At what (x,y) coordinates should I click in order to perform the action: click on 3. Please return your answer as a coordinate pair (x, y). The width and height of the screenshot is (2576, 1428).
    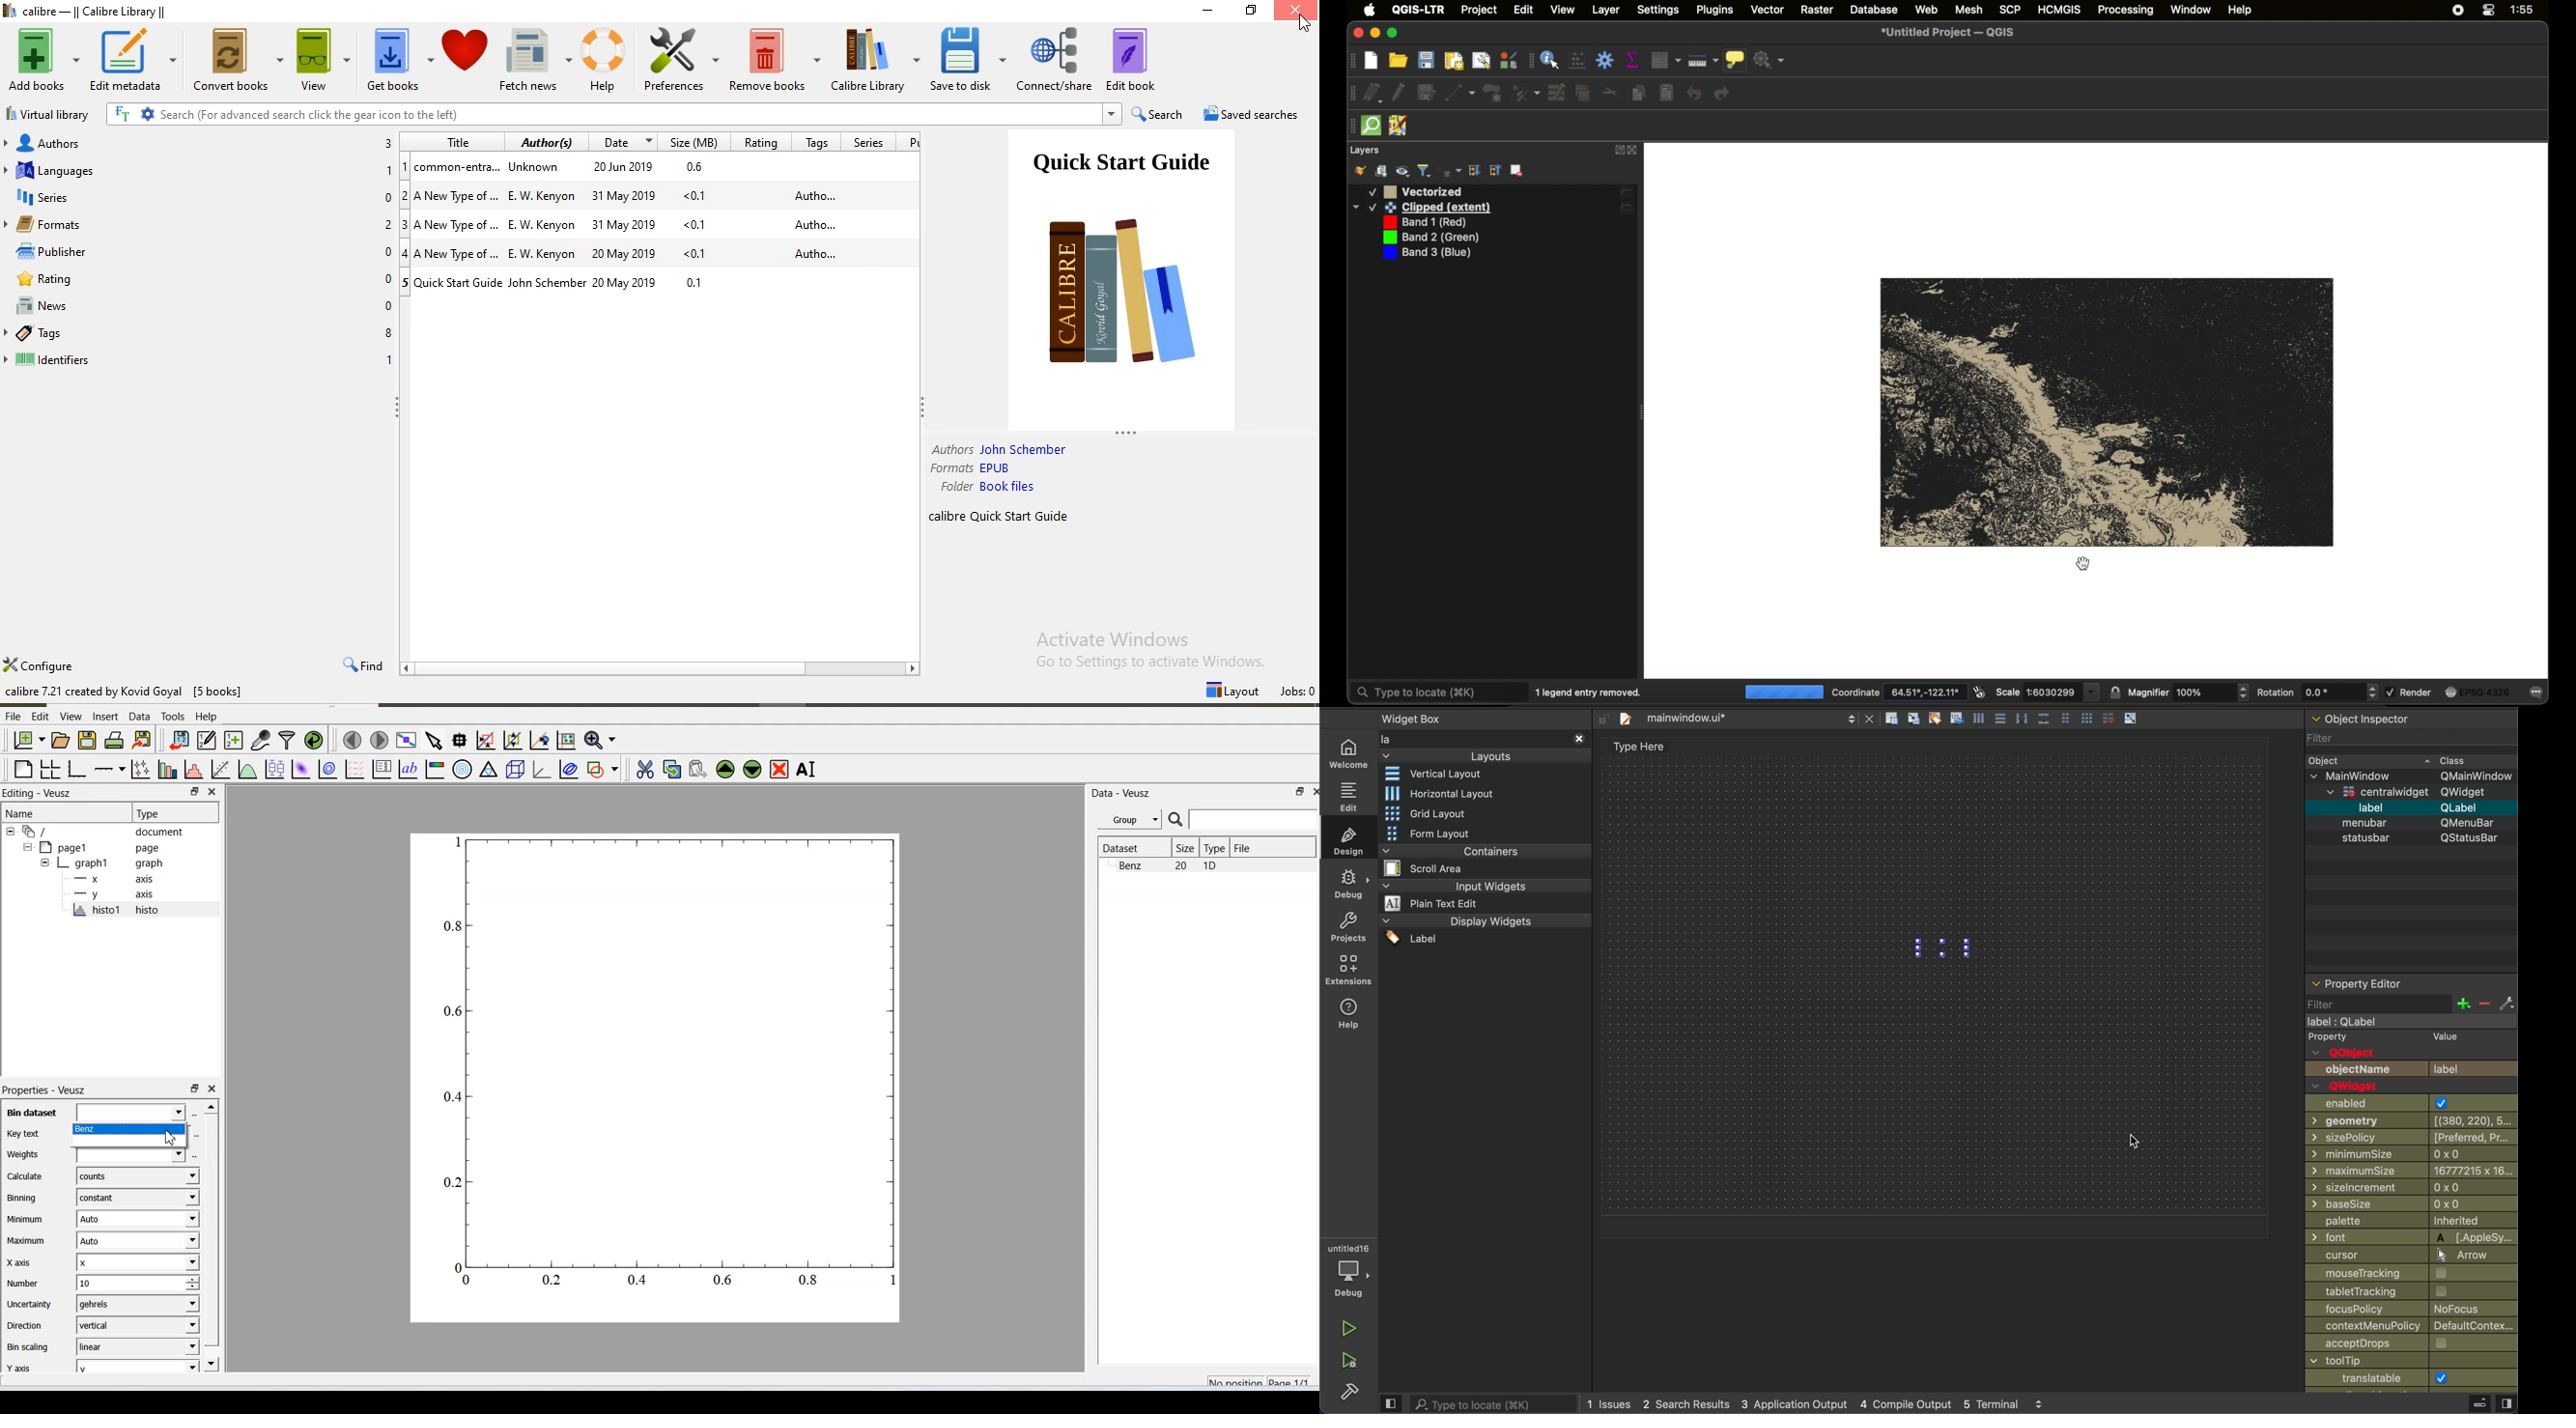
    Looking at the image, I should click on (405, 223).